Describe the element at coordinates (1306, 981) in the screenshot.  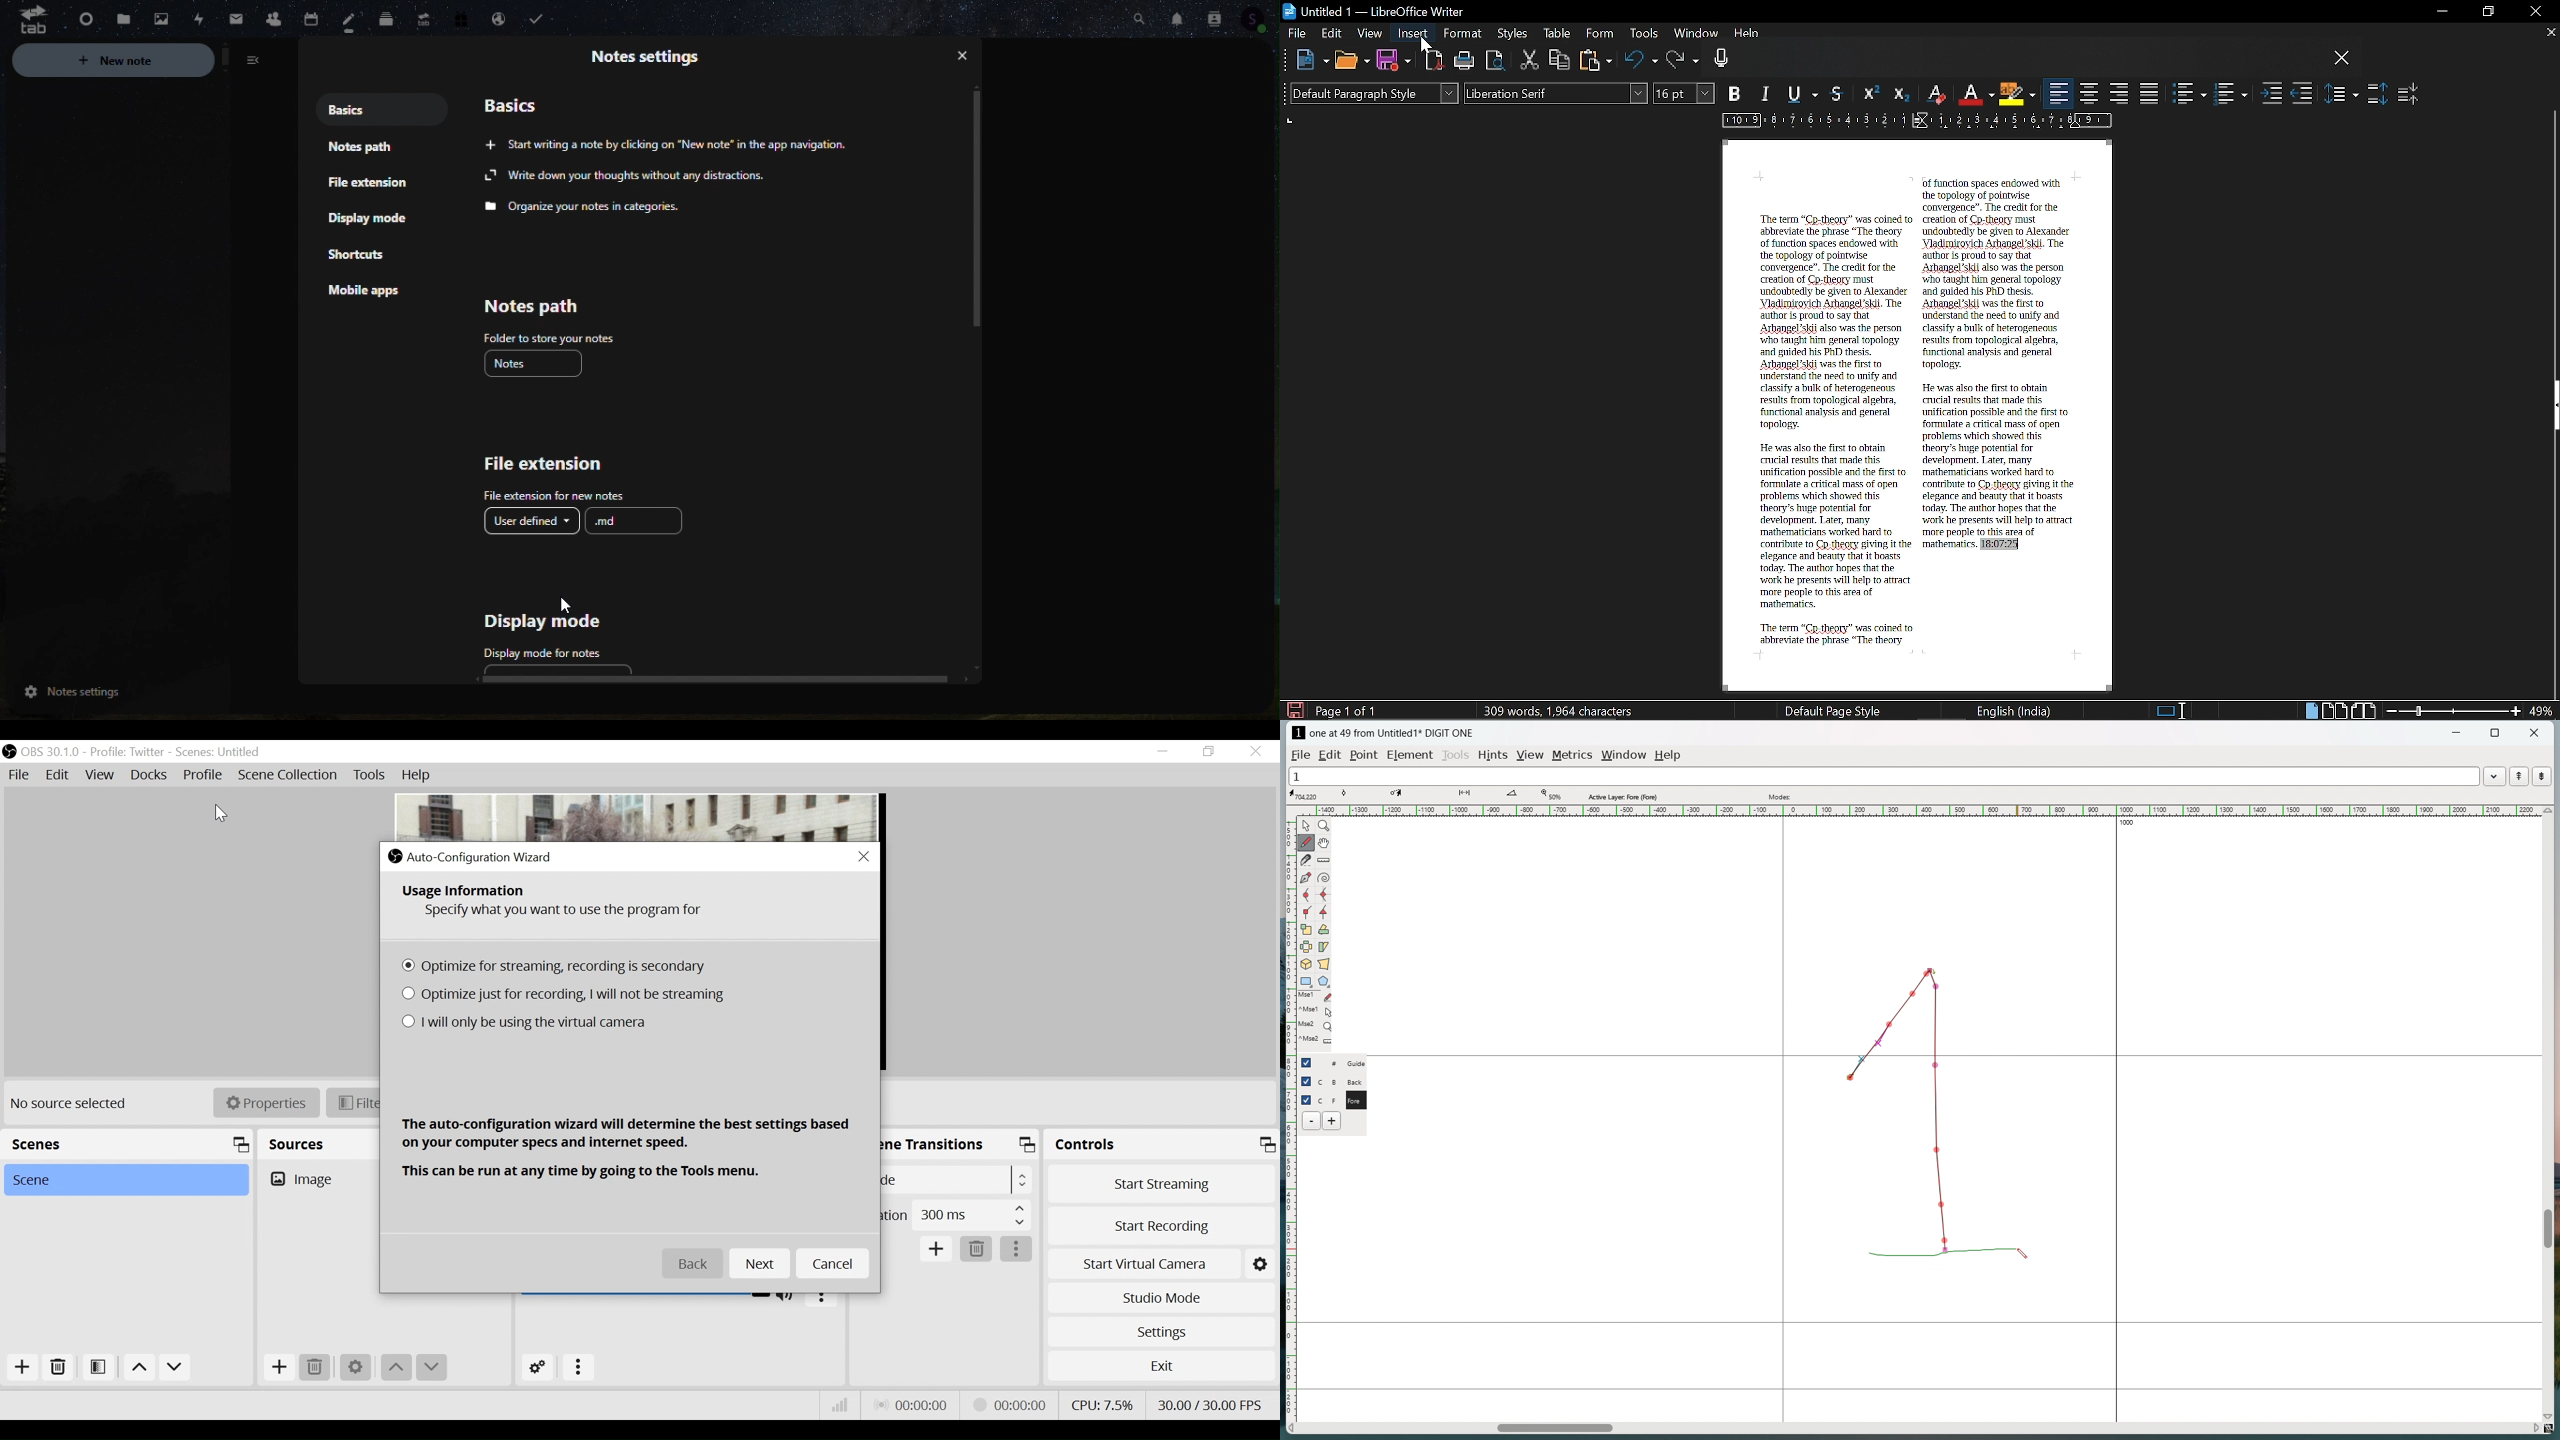
I see `rectangle/ellipse` at that location.